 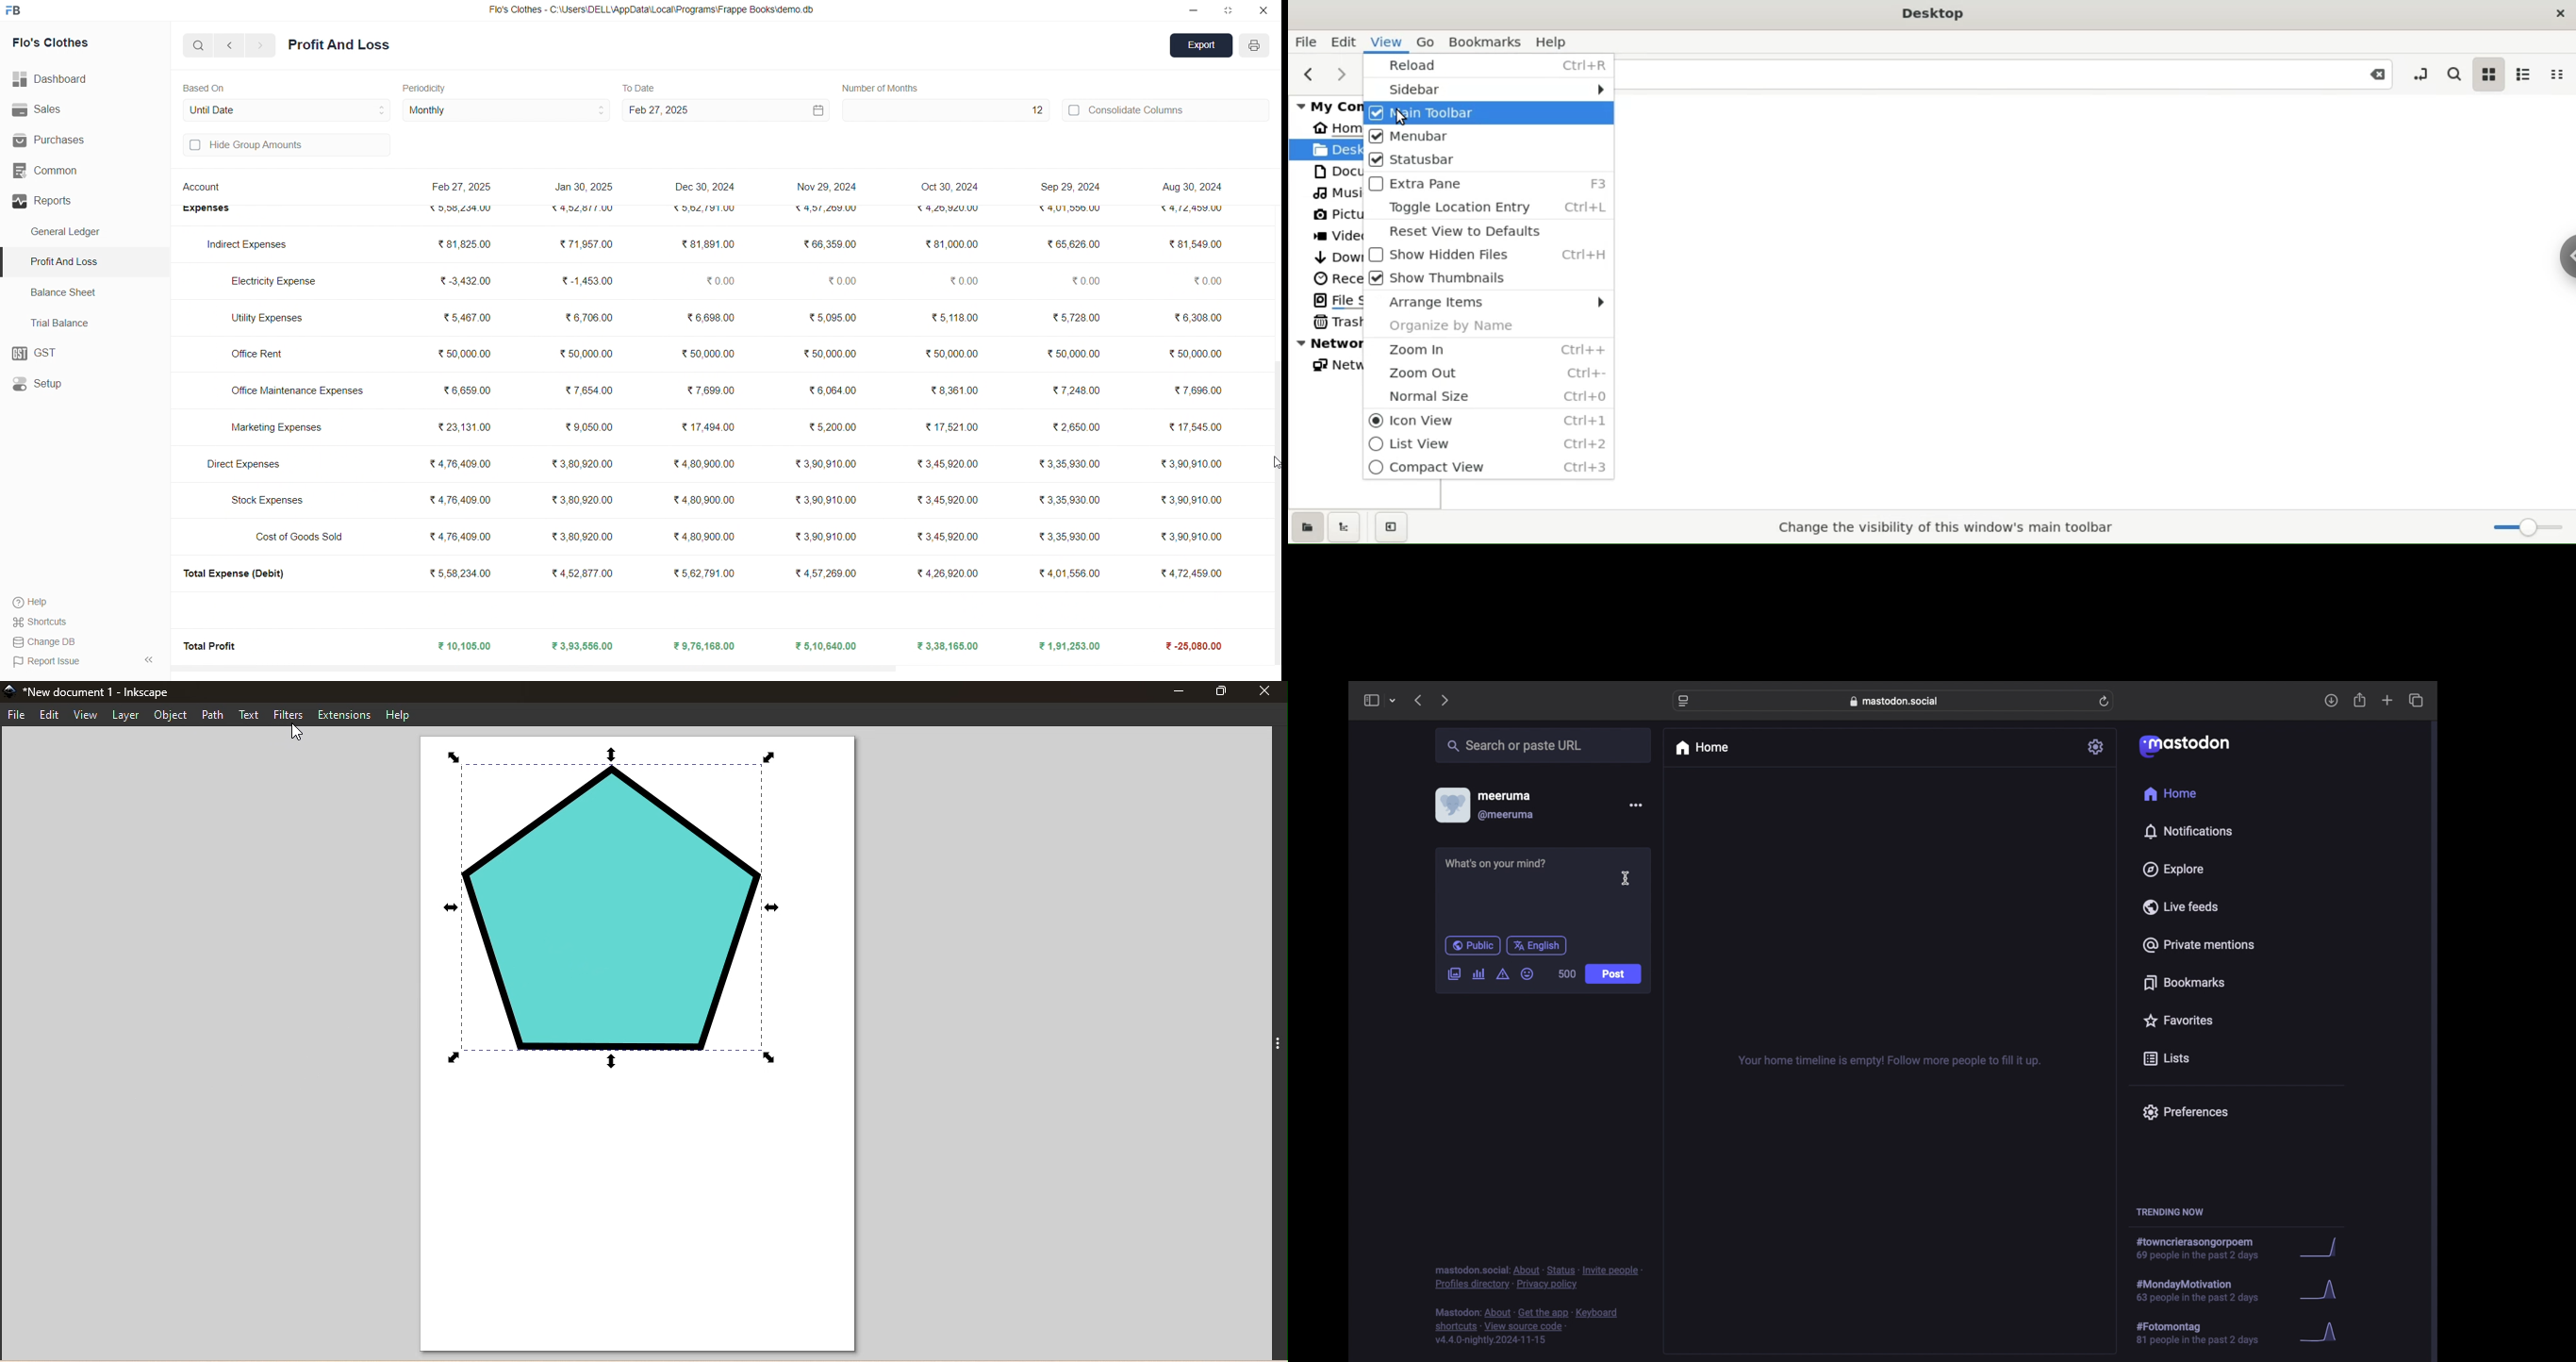 I want to click on view, so click(x=1387, y=42).